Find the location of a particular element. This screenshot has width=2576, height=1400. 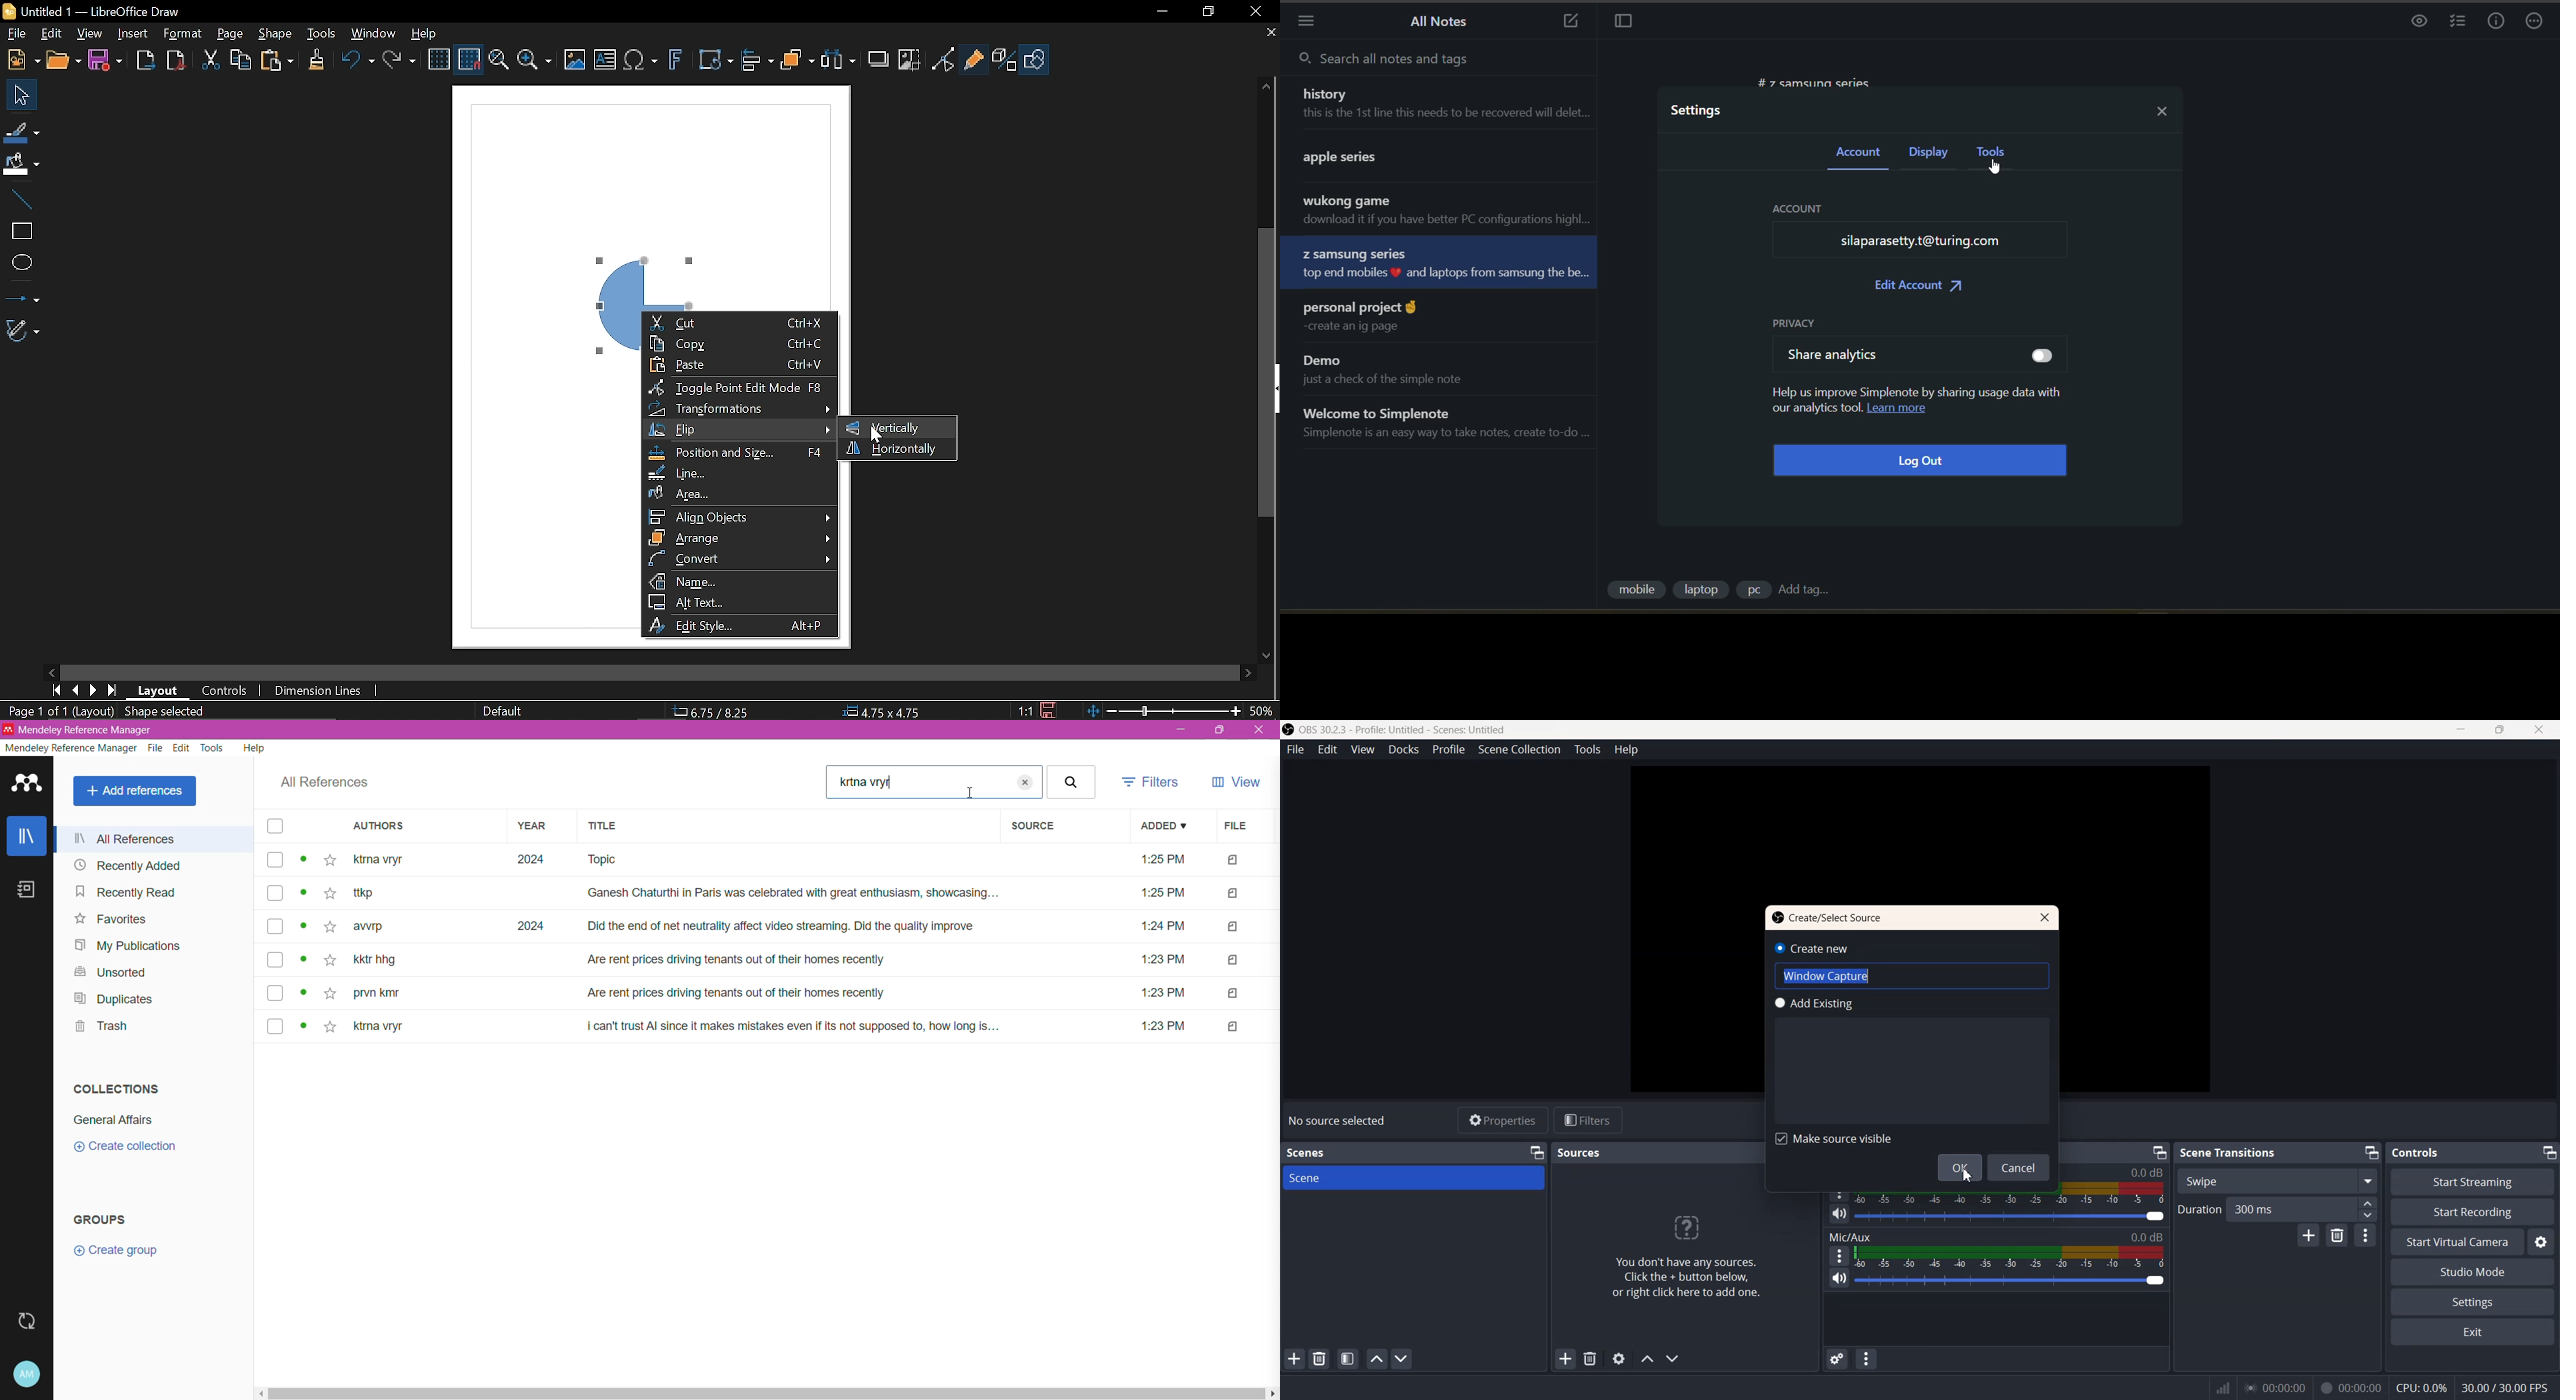

Create/Select Source is located at coordinates (1828, 919).